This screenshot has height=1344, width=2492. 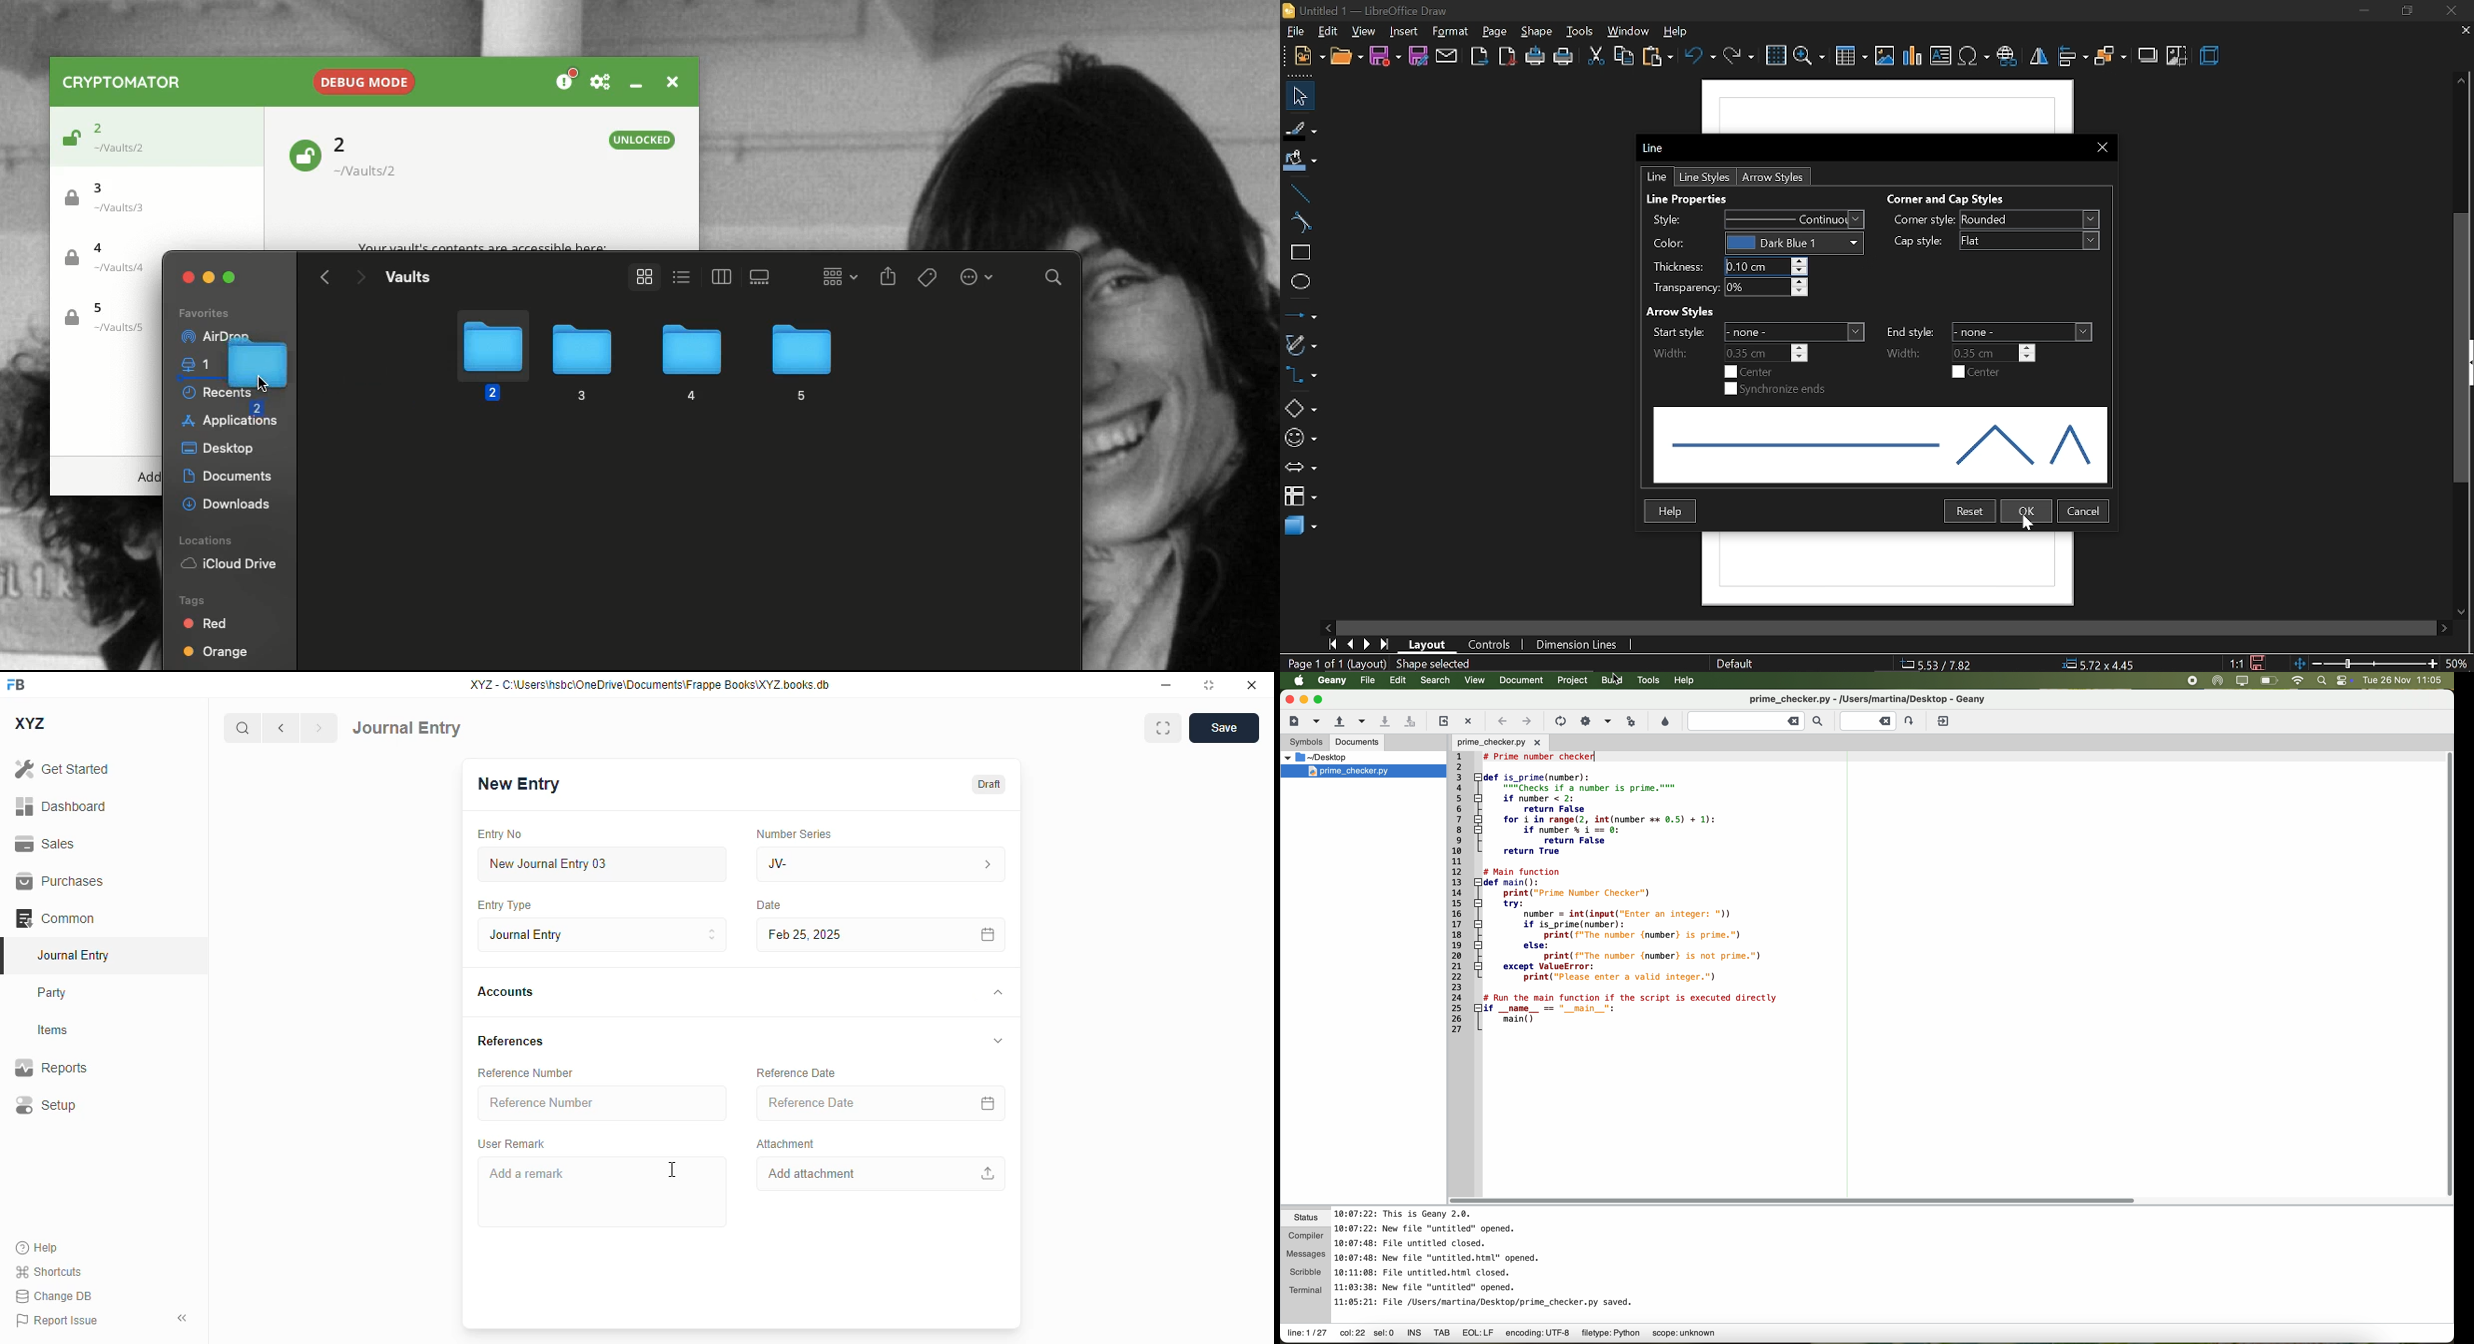 I want to click on journal entry, so click(x=407, y=728).